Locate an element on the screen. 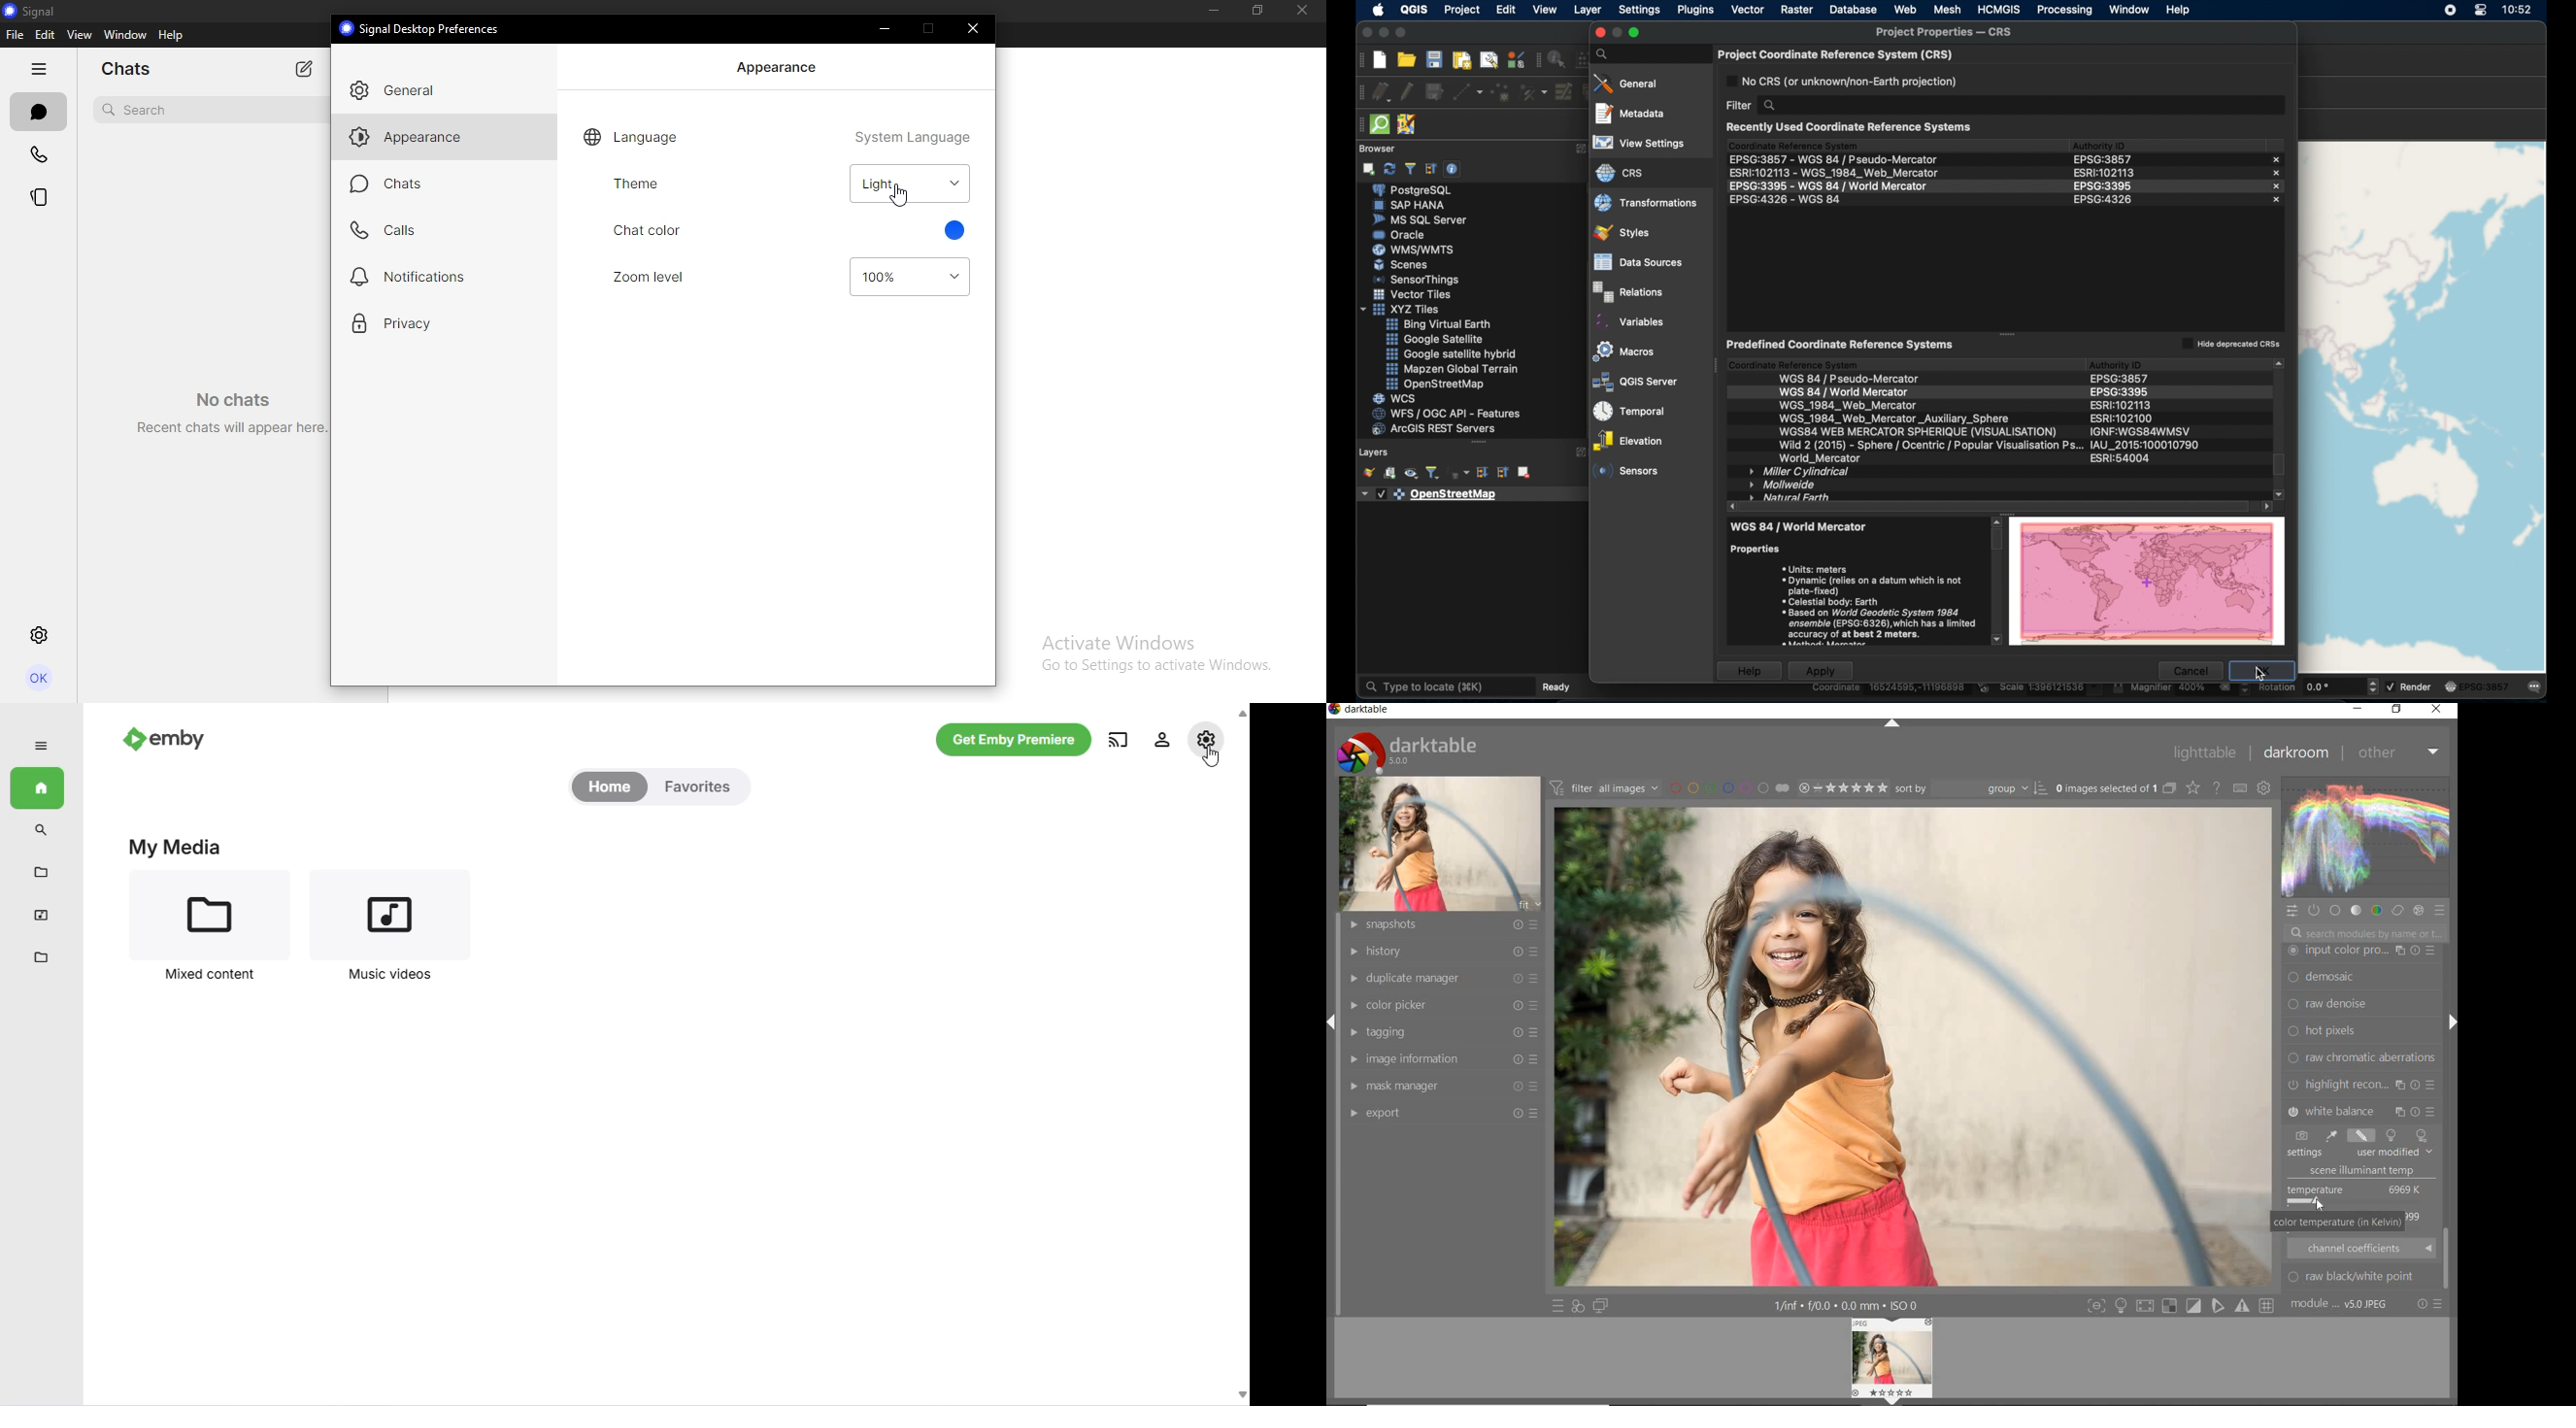 This screenshot has height=1428, width=2576. help is located at coordinates (1749, 670).